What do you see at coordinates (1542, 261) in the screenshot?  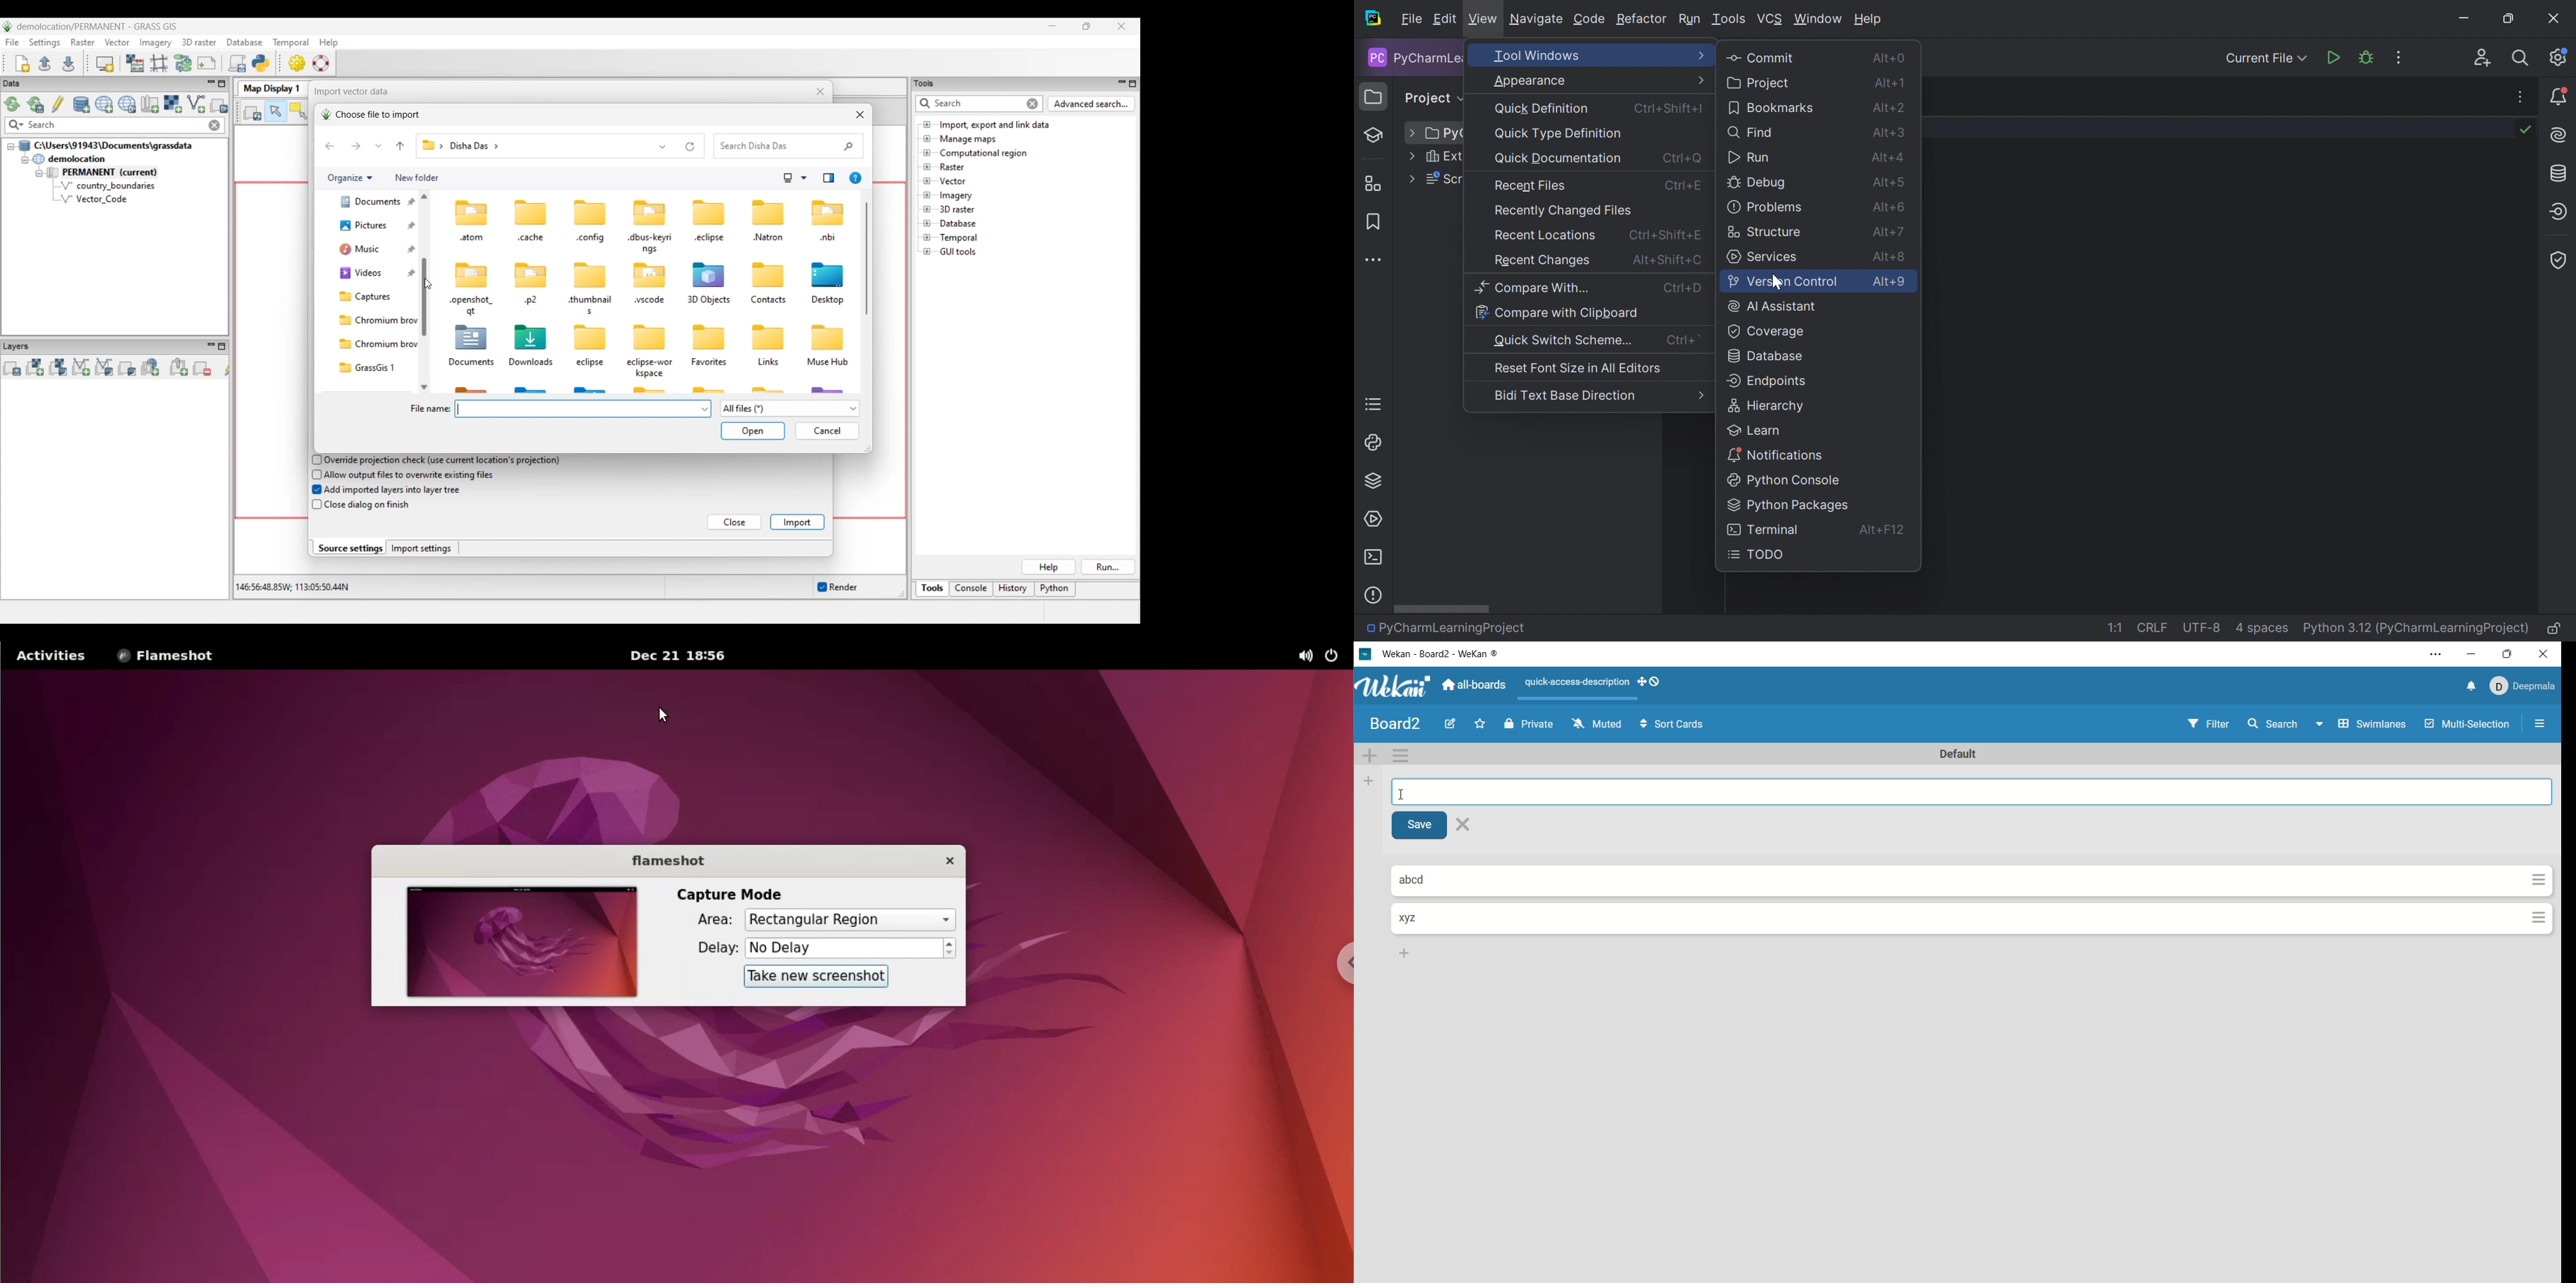 I see `Recent Changes` at bounding box center [1542, 261].